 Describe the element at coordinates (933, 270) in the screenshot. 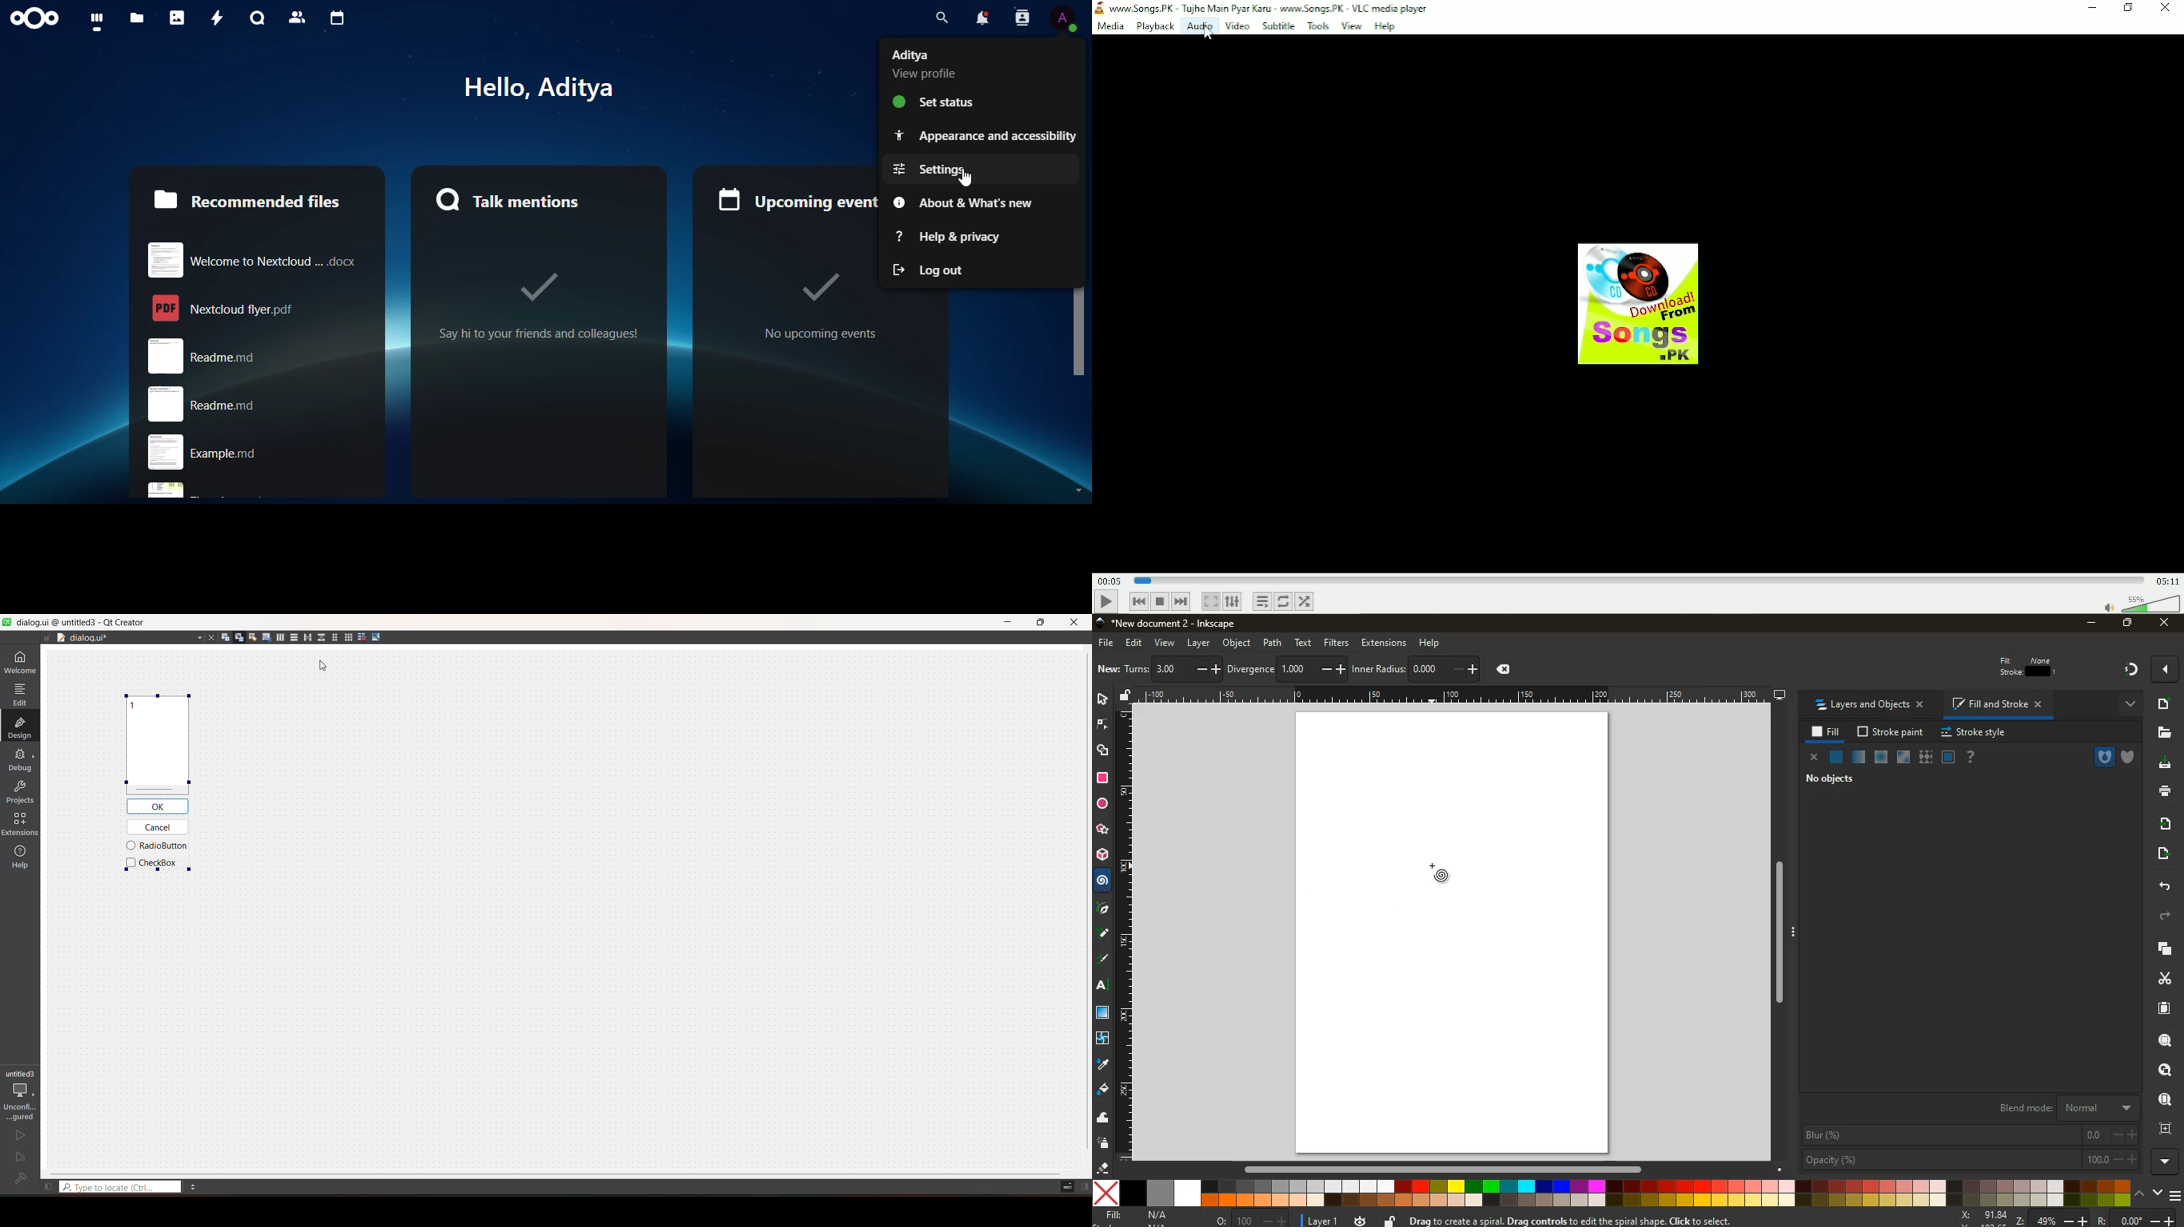

I see `log out` at that location.